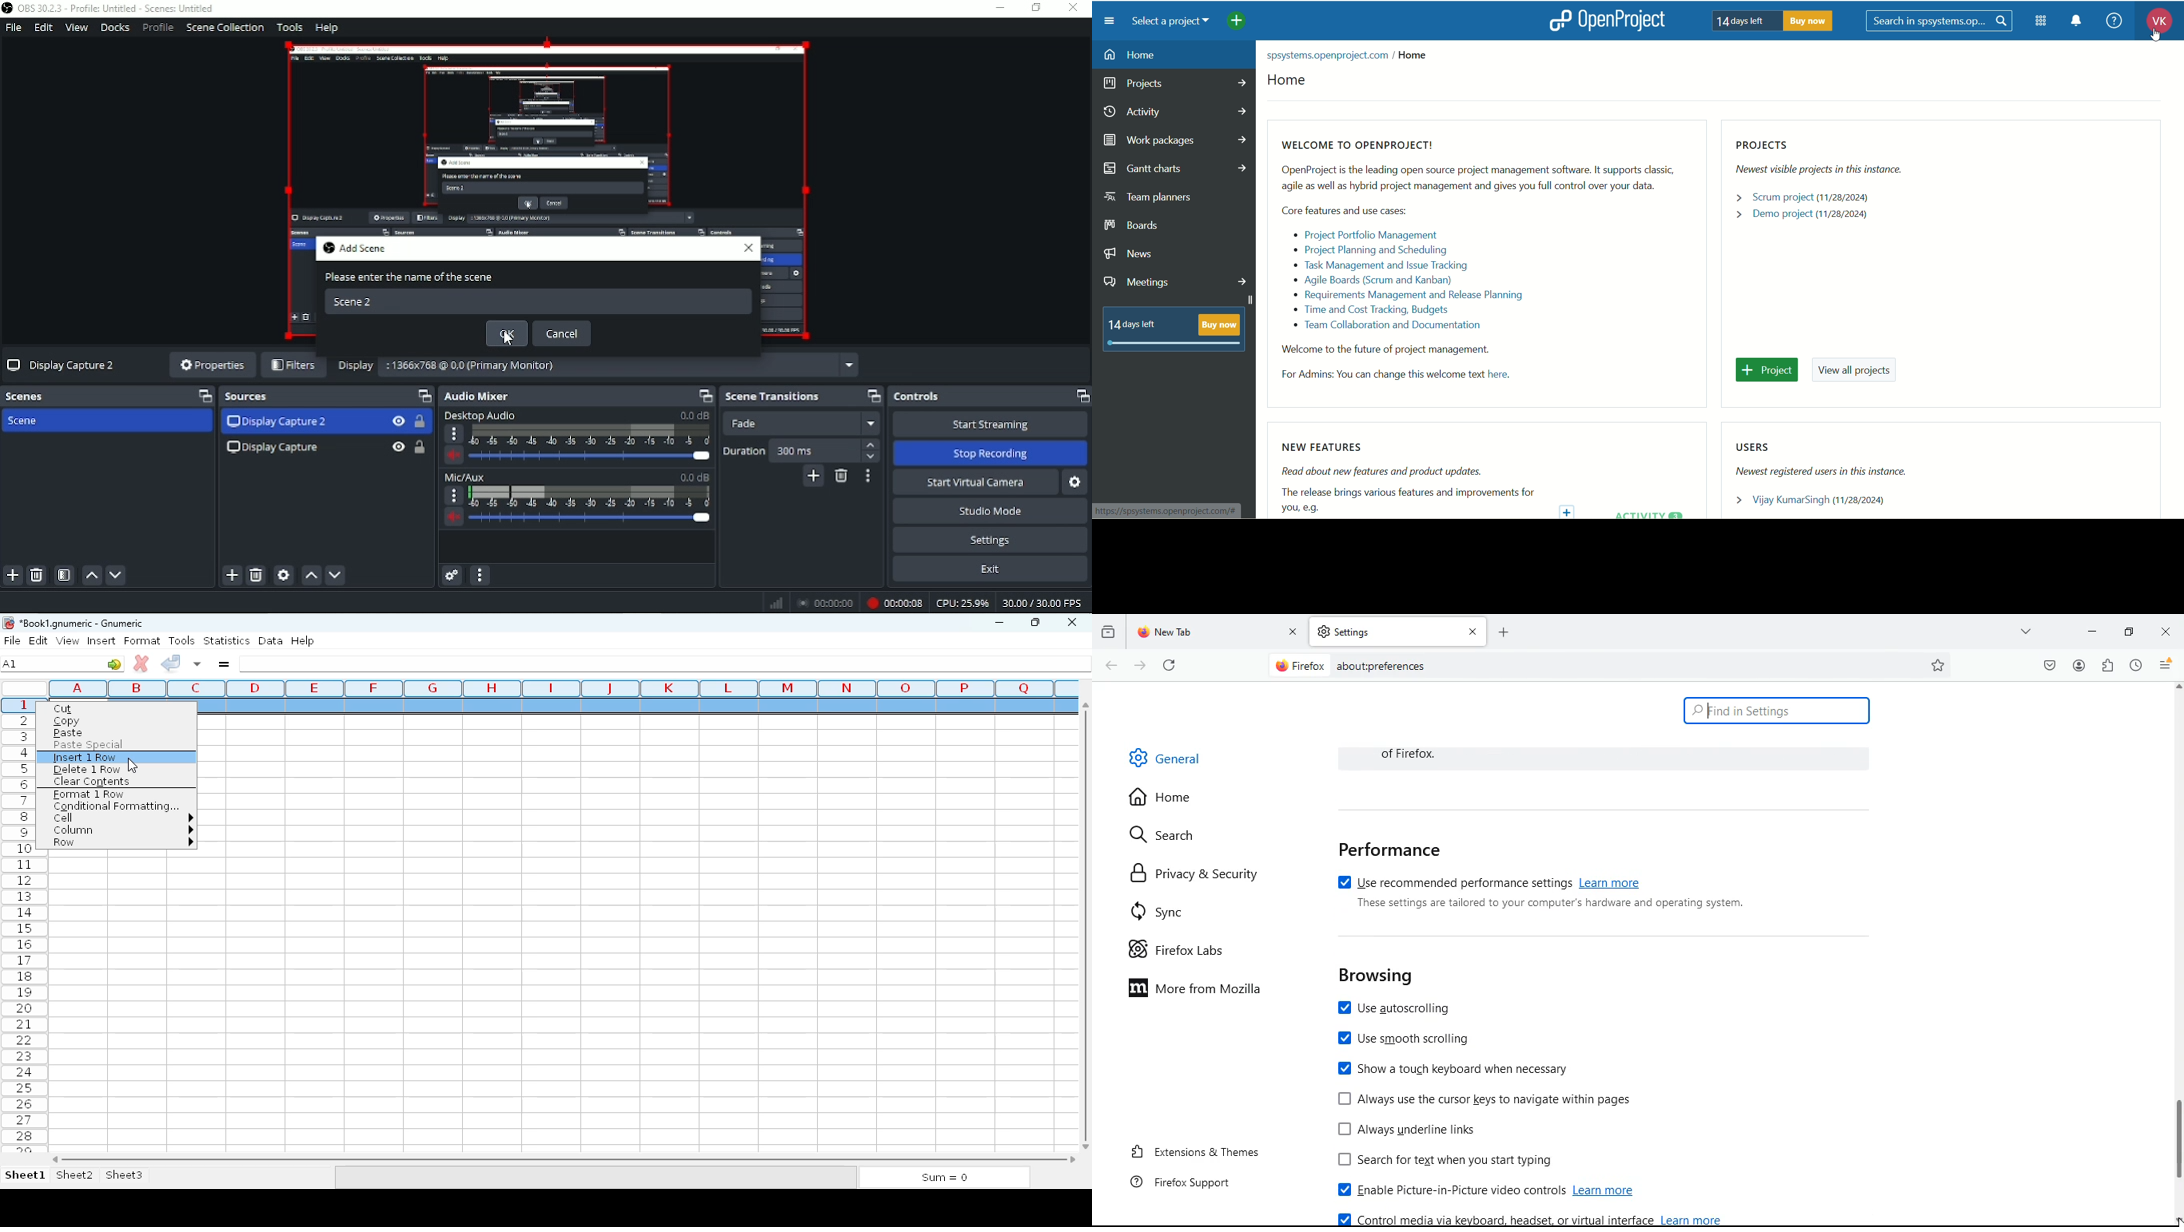  I want to click on profile, so click(2078, 665).